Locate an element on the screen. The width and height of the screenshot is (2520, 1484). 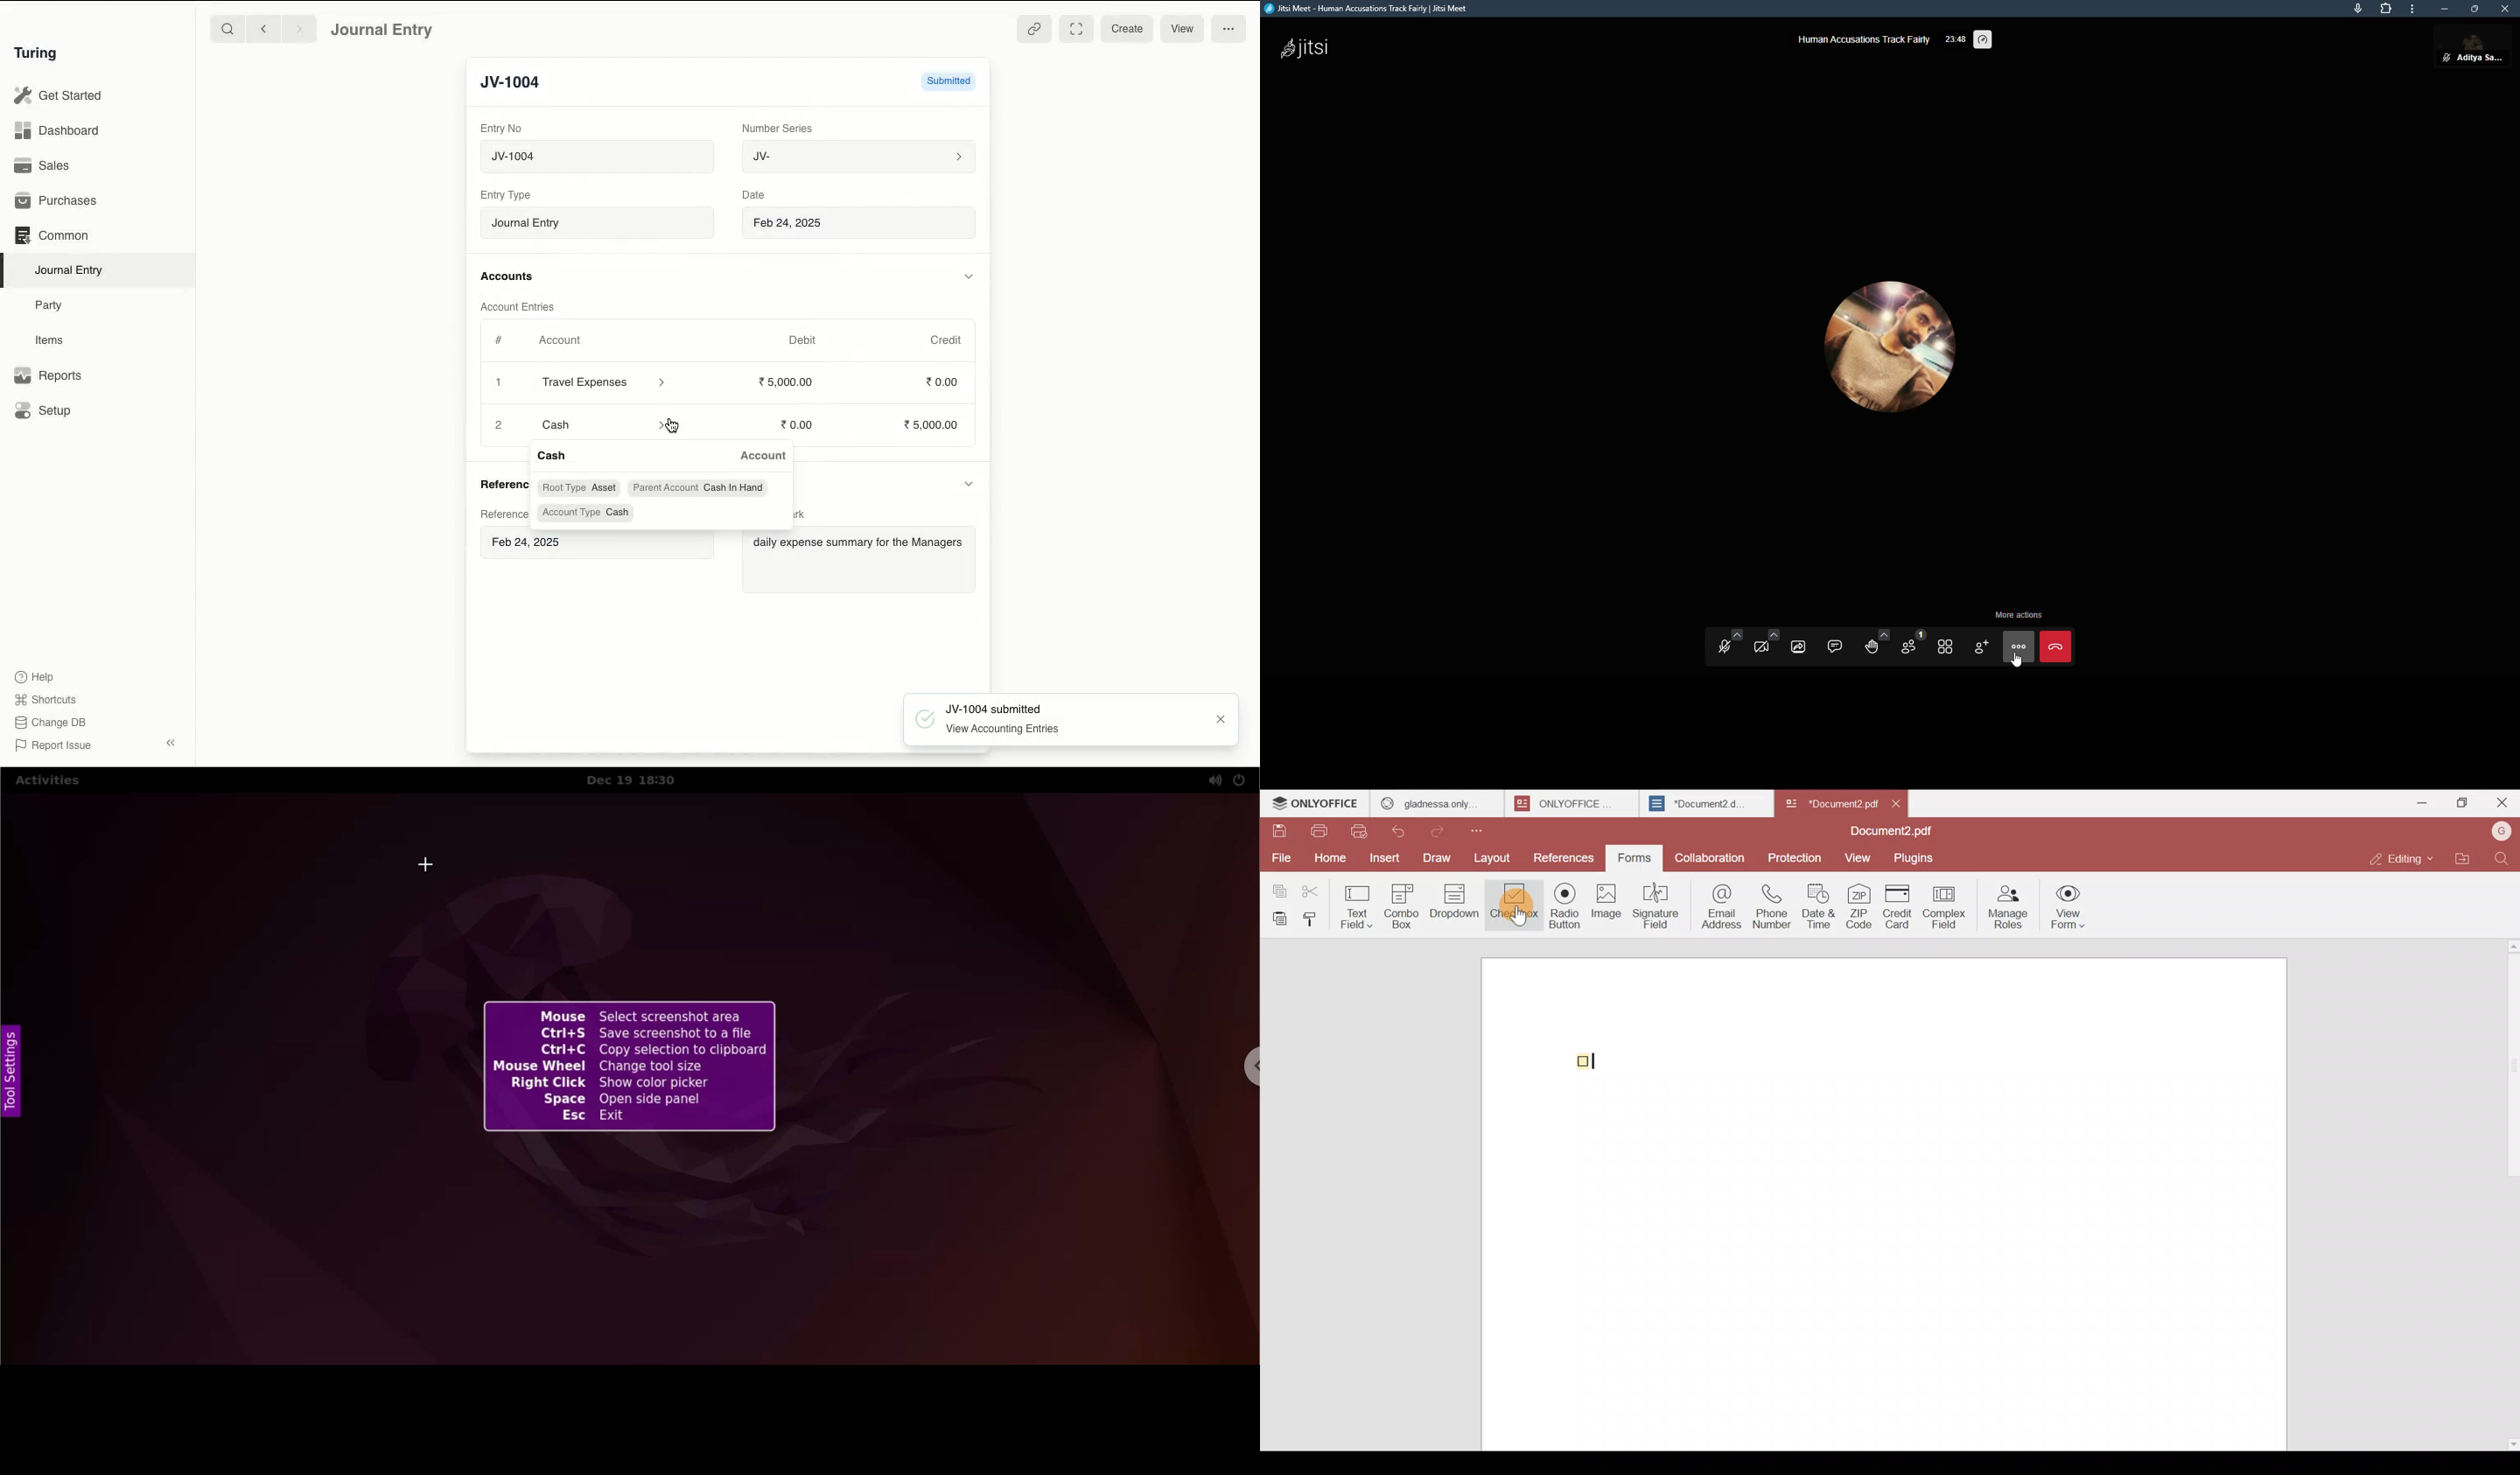
More options is located at coordinates (1230, 28).